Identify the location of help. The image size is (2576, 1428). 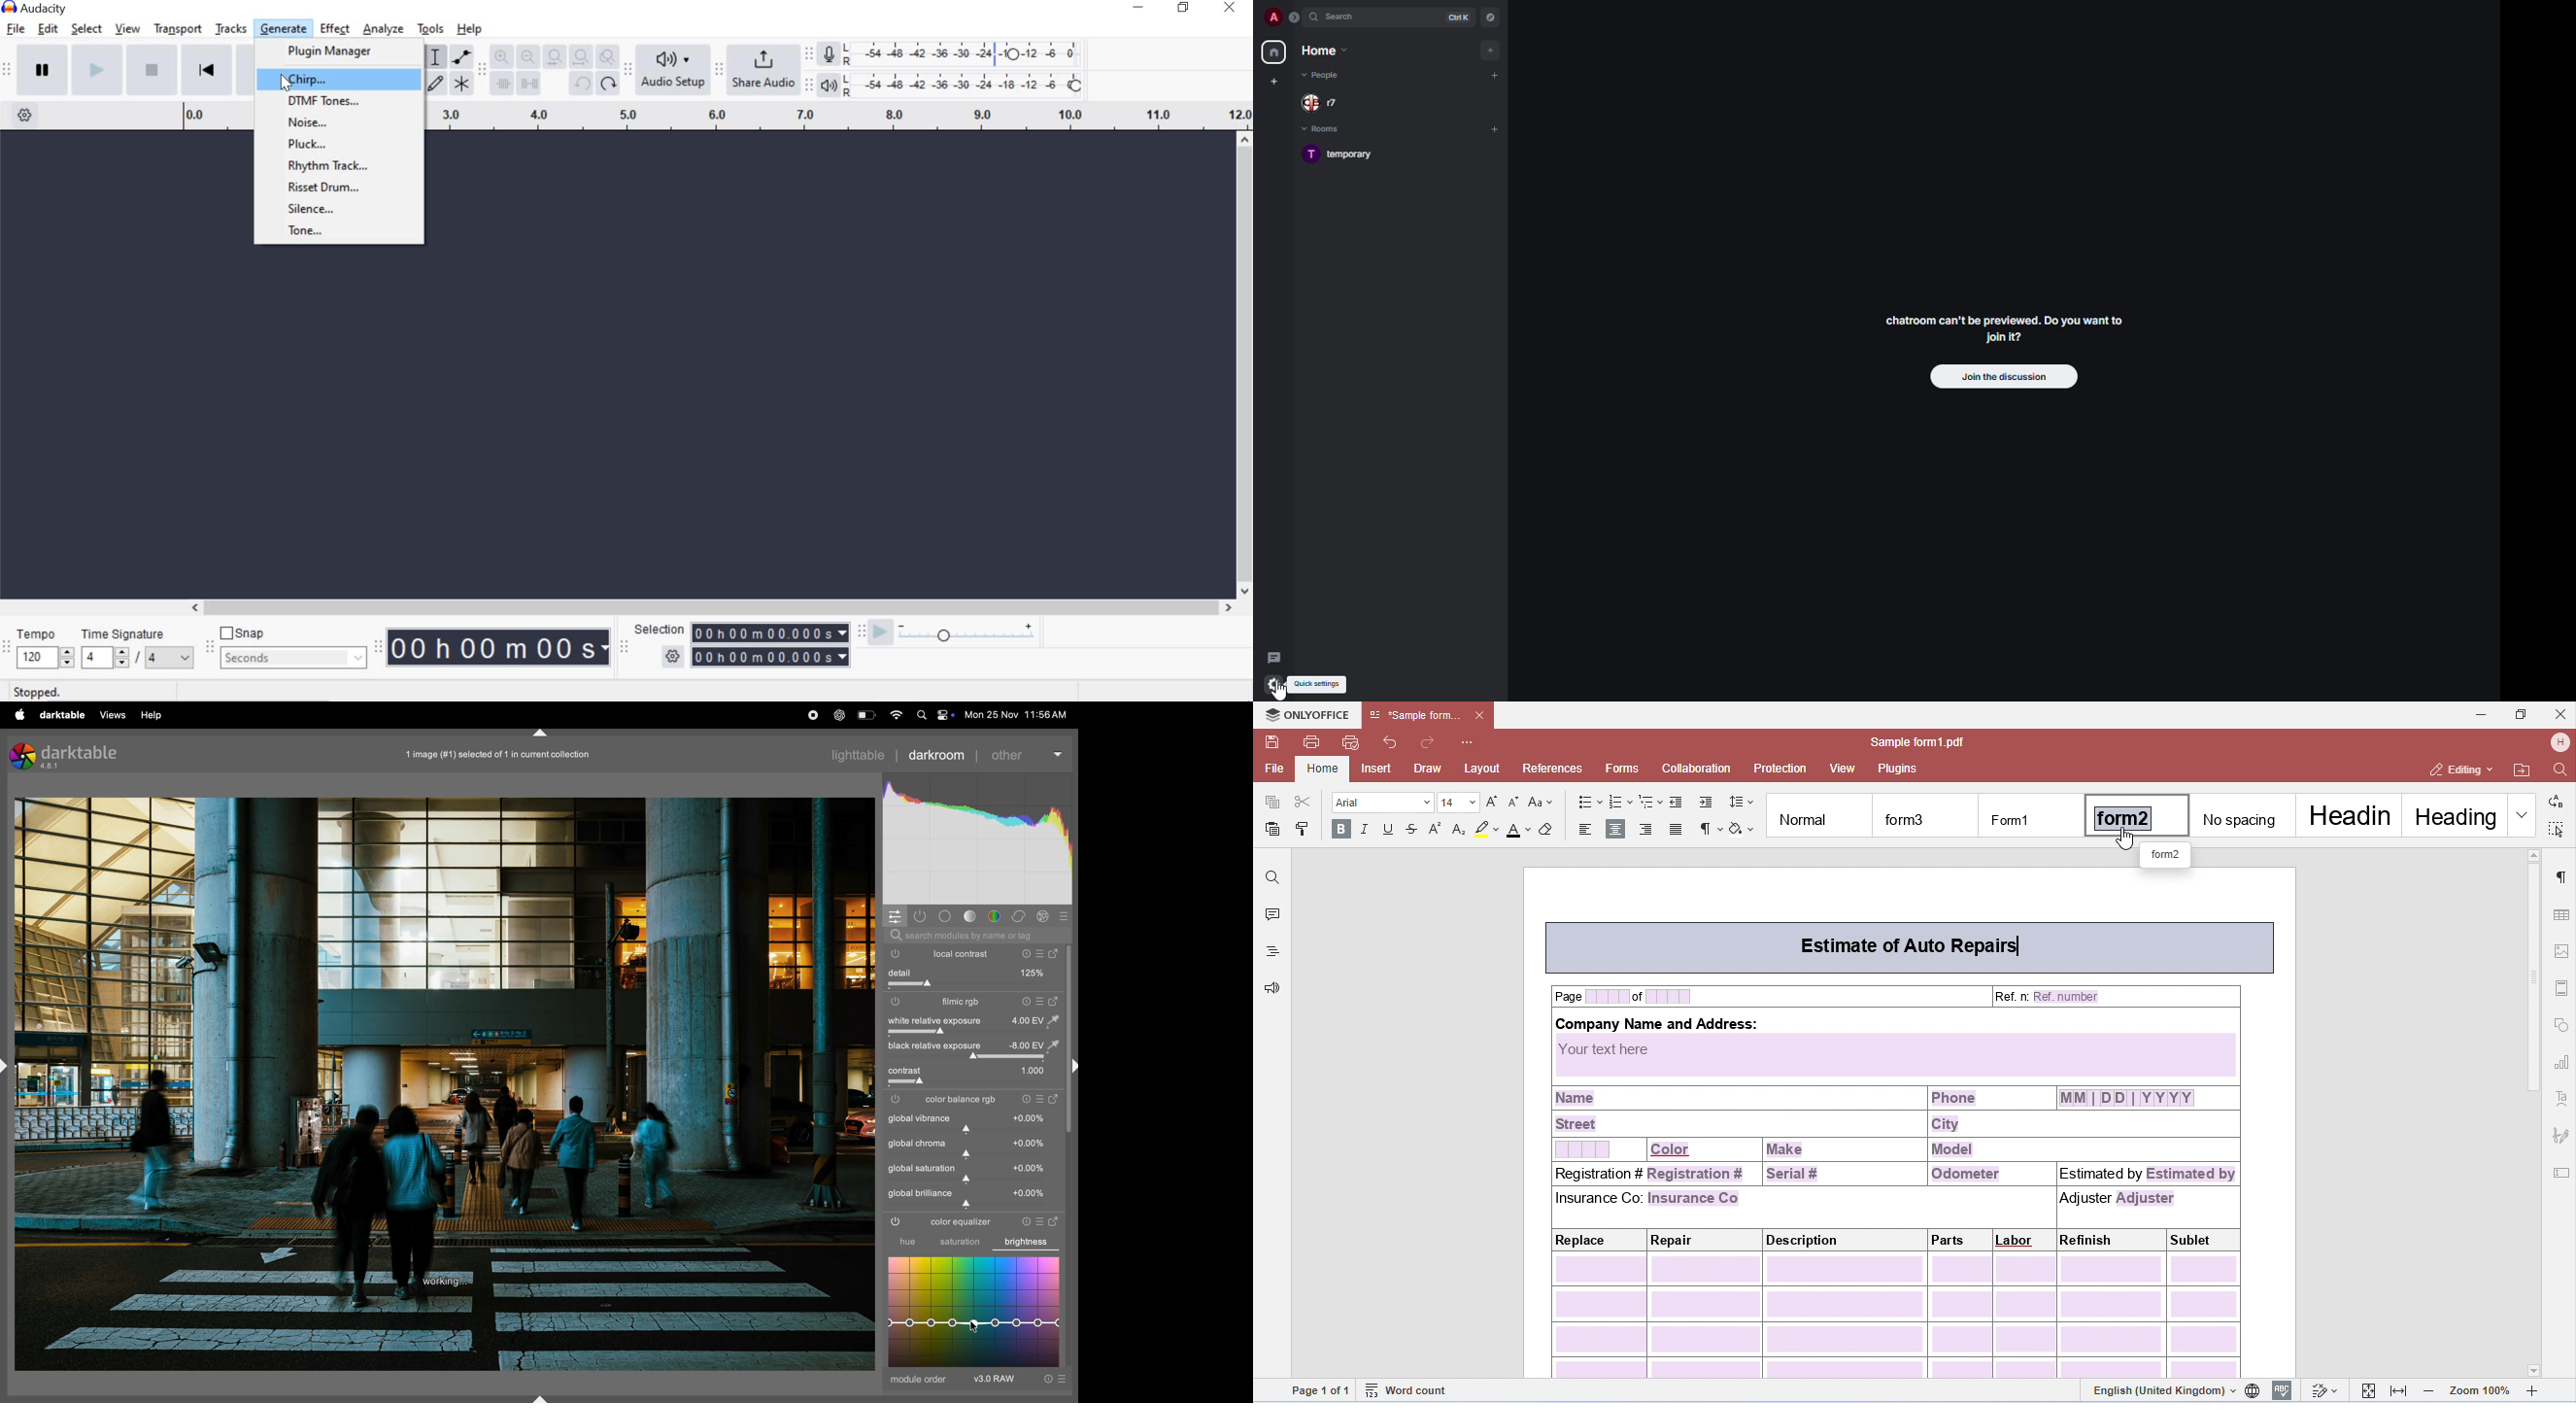
(152, 715).